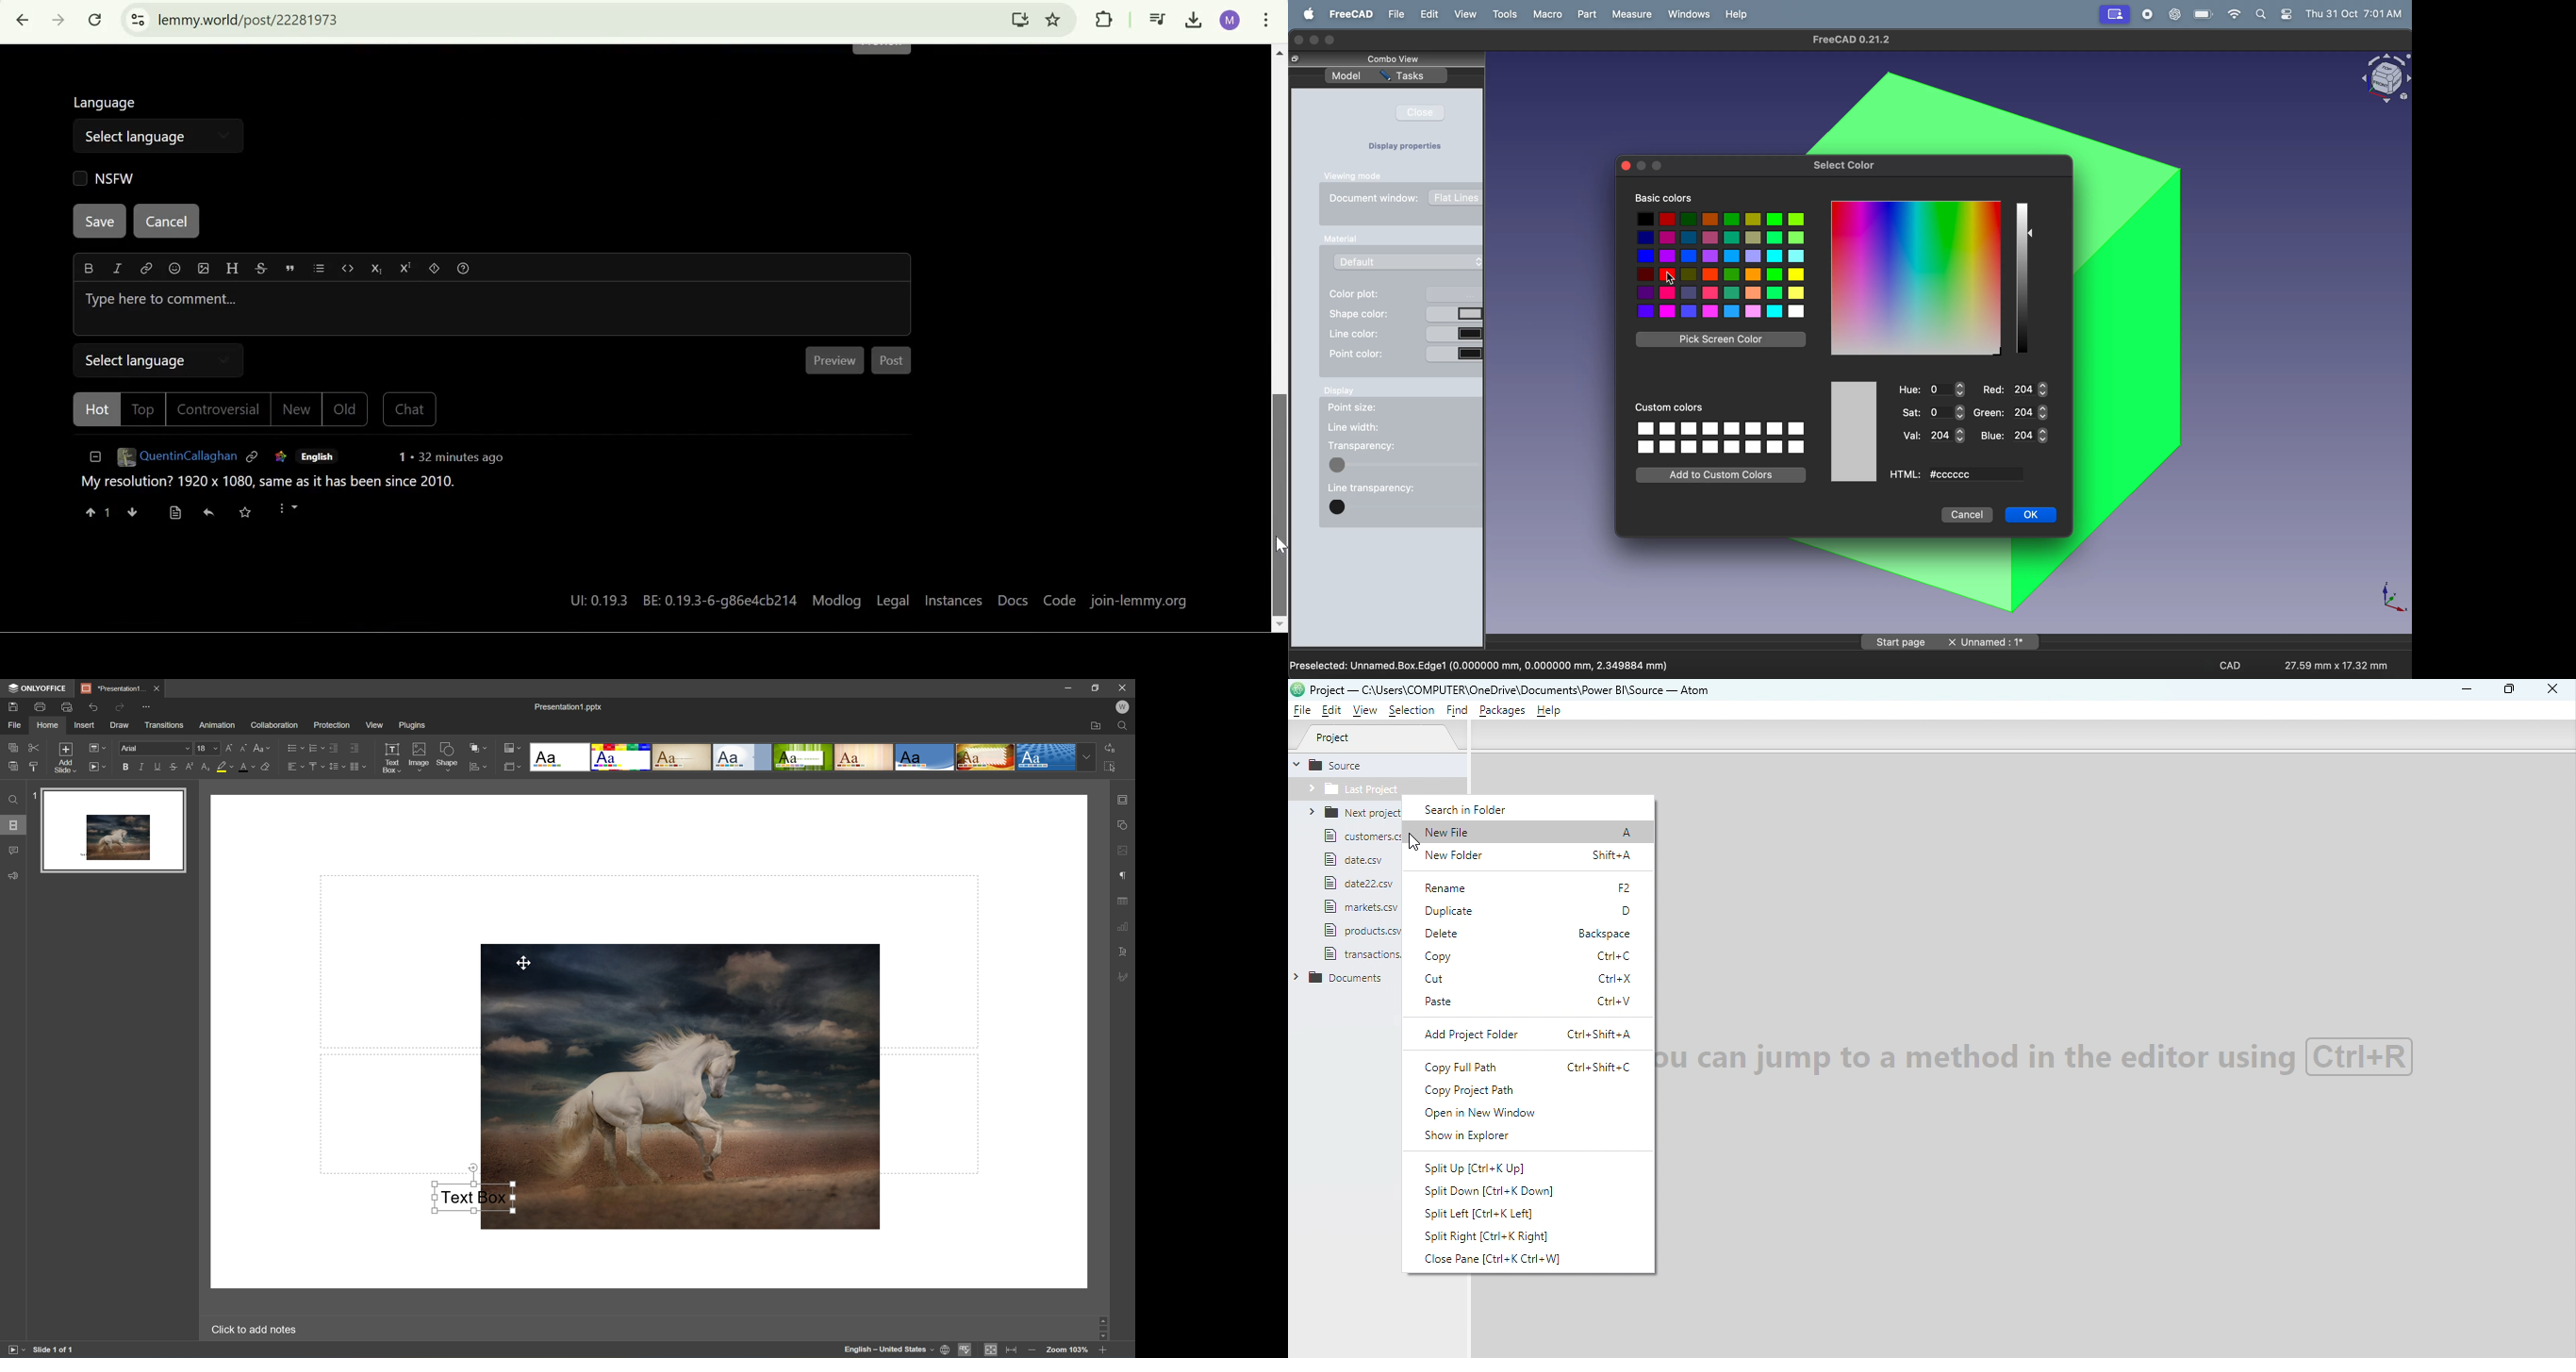 Image resolution: width=2576 pixels, height=1372 pixels. What do you see at coordinates (1396, 59) in the screenshot?
I see `combo view` at bounding box center [1396, 59].